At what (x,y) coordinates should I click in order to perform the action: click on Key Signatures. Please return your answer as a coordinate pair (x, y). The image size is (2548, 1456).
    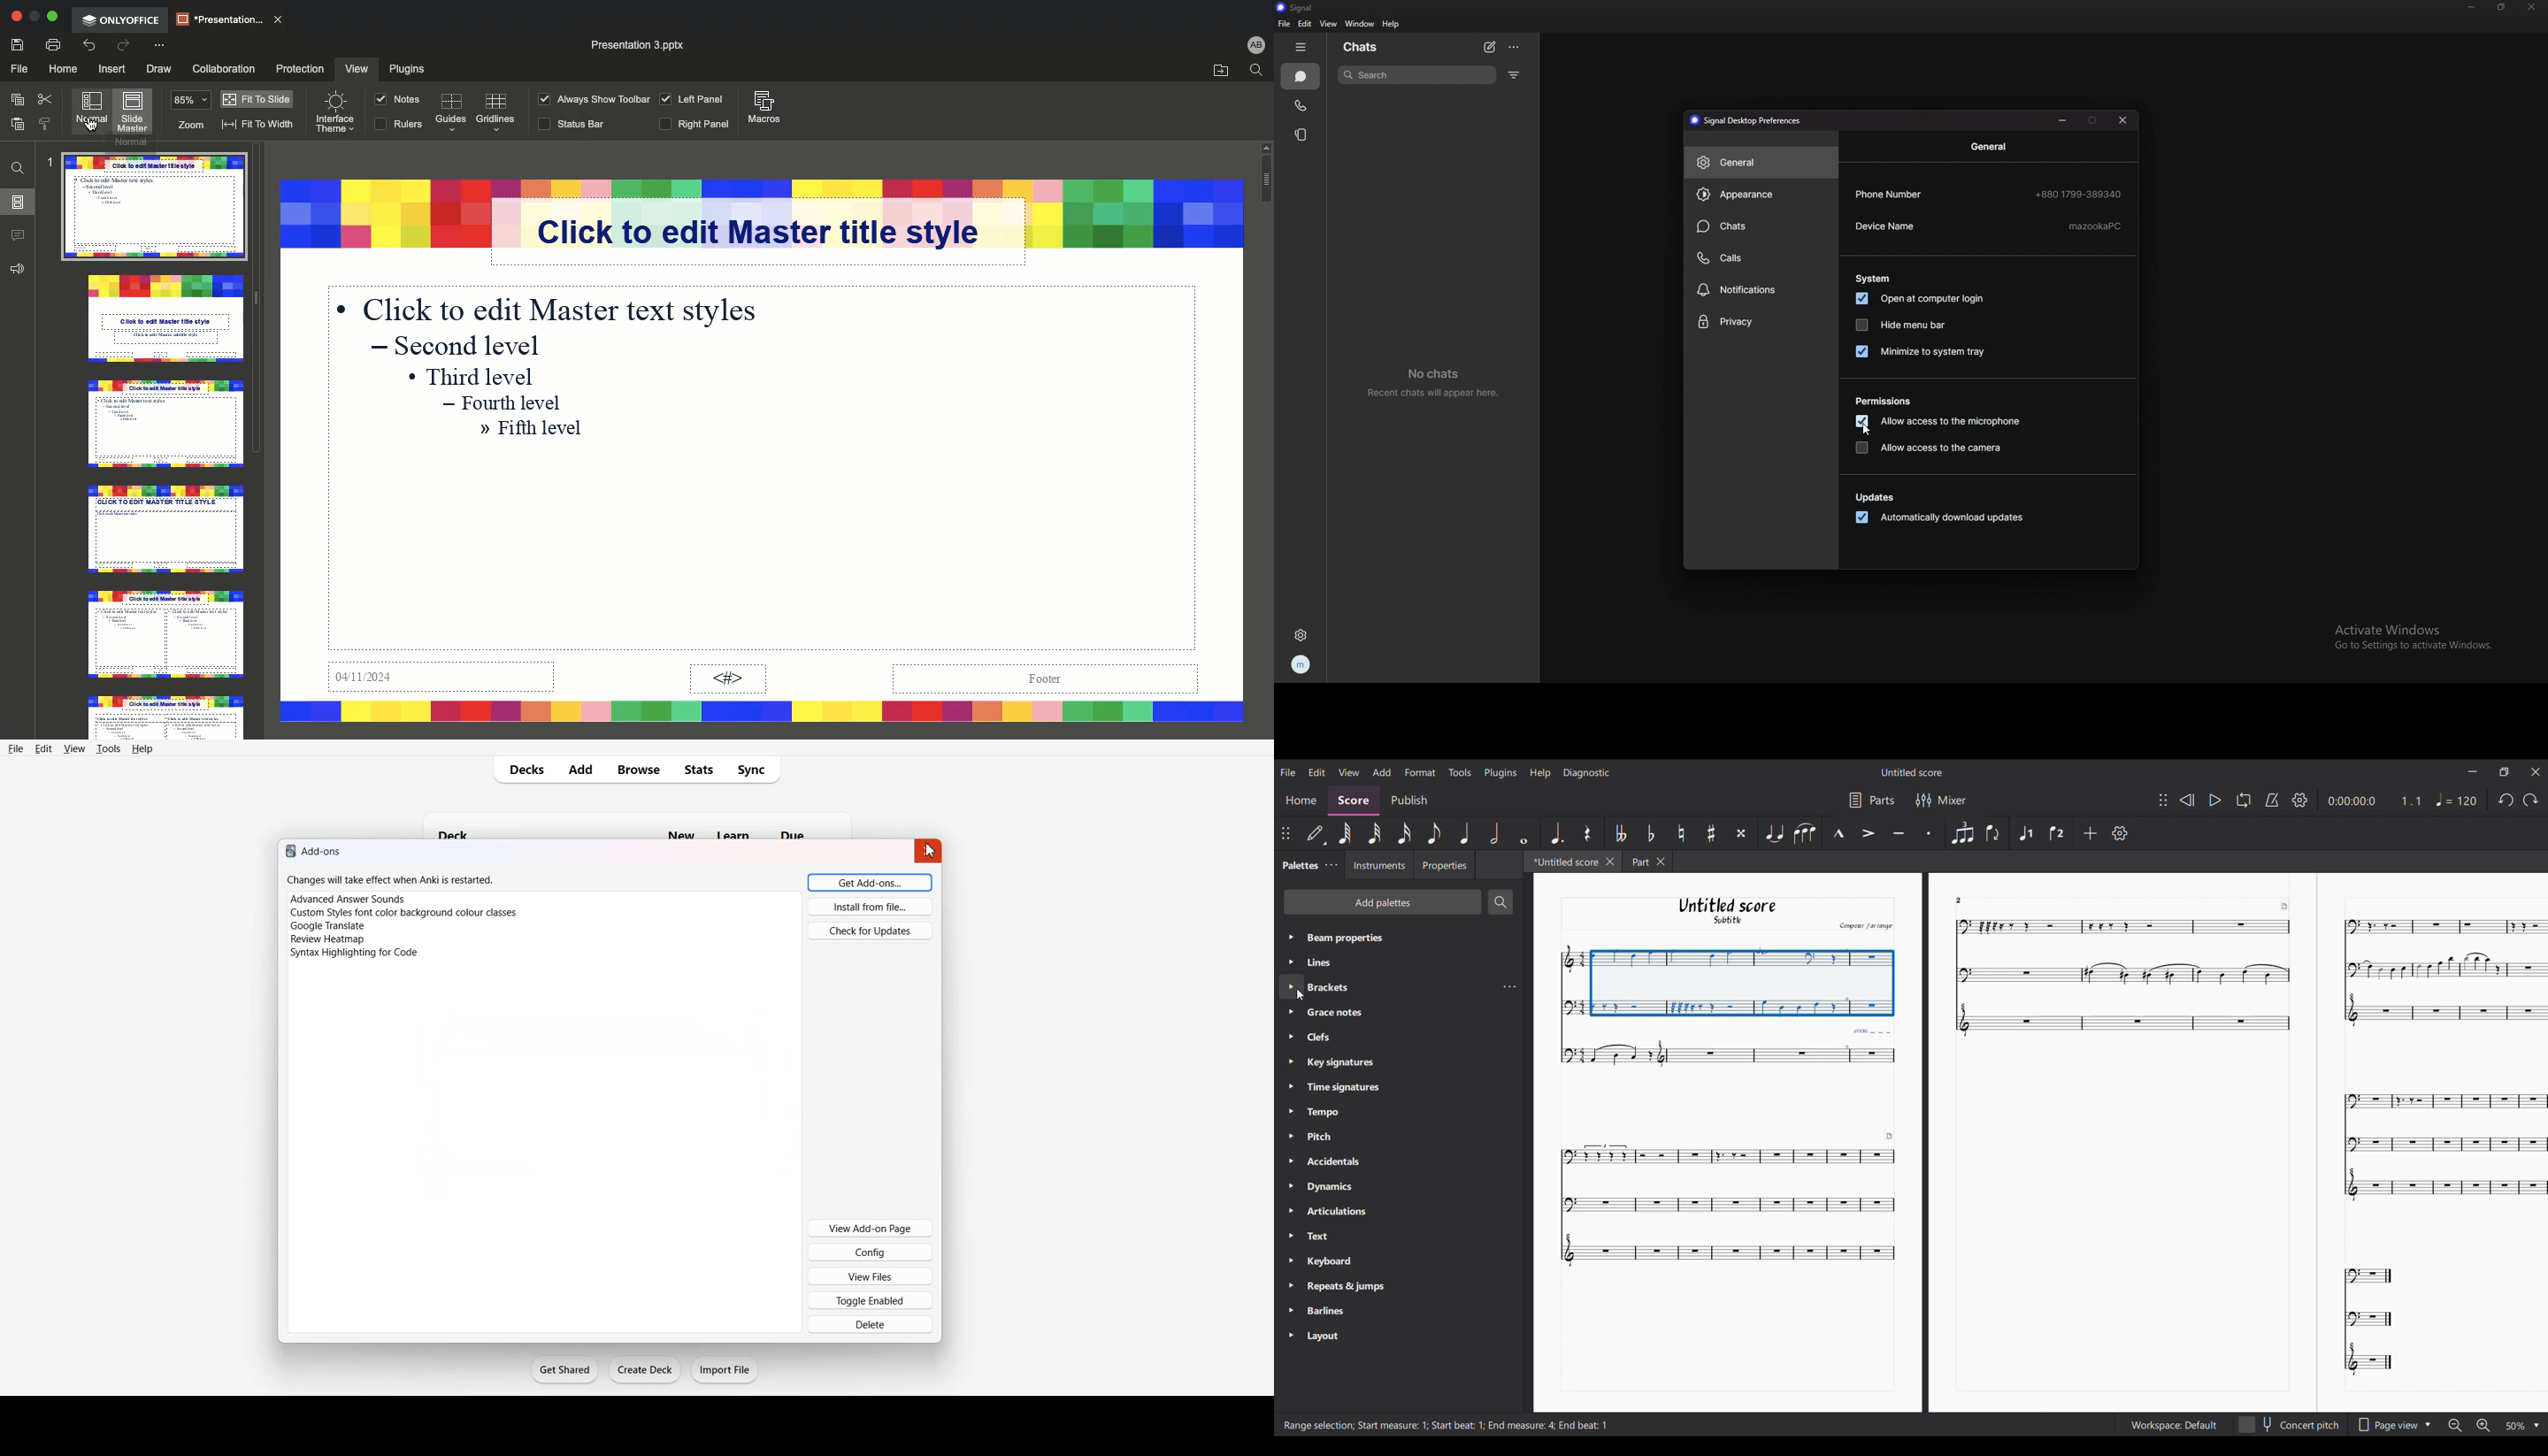
    Looking at the image, I should click on (1340, 1062).